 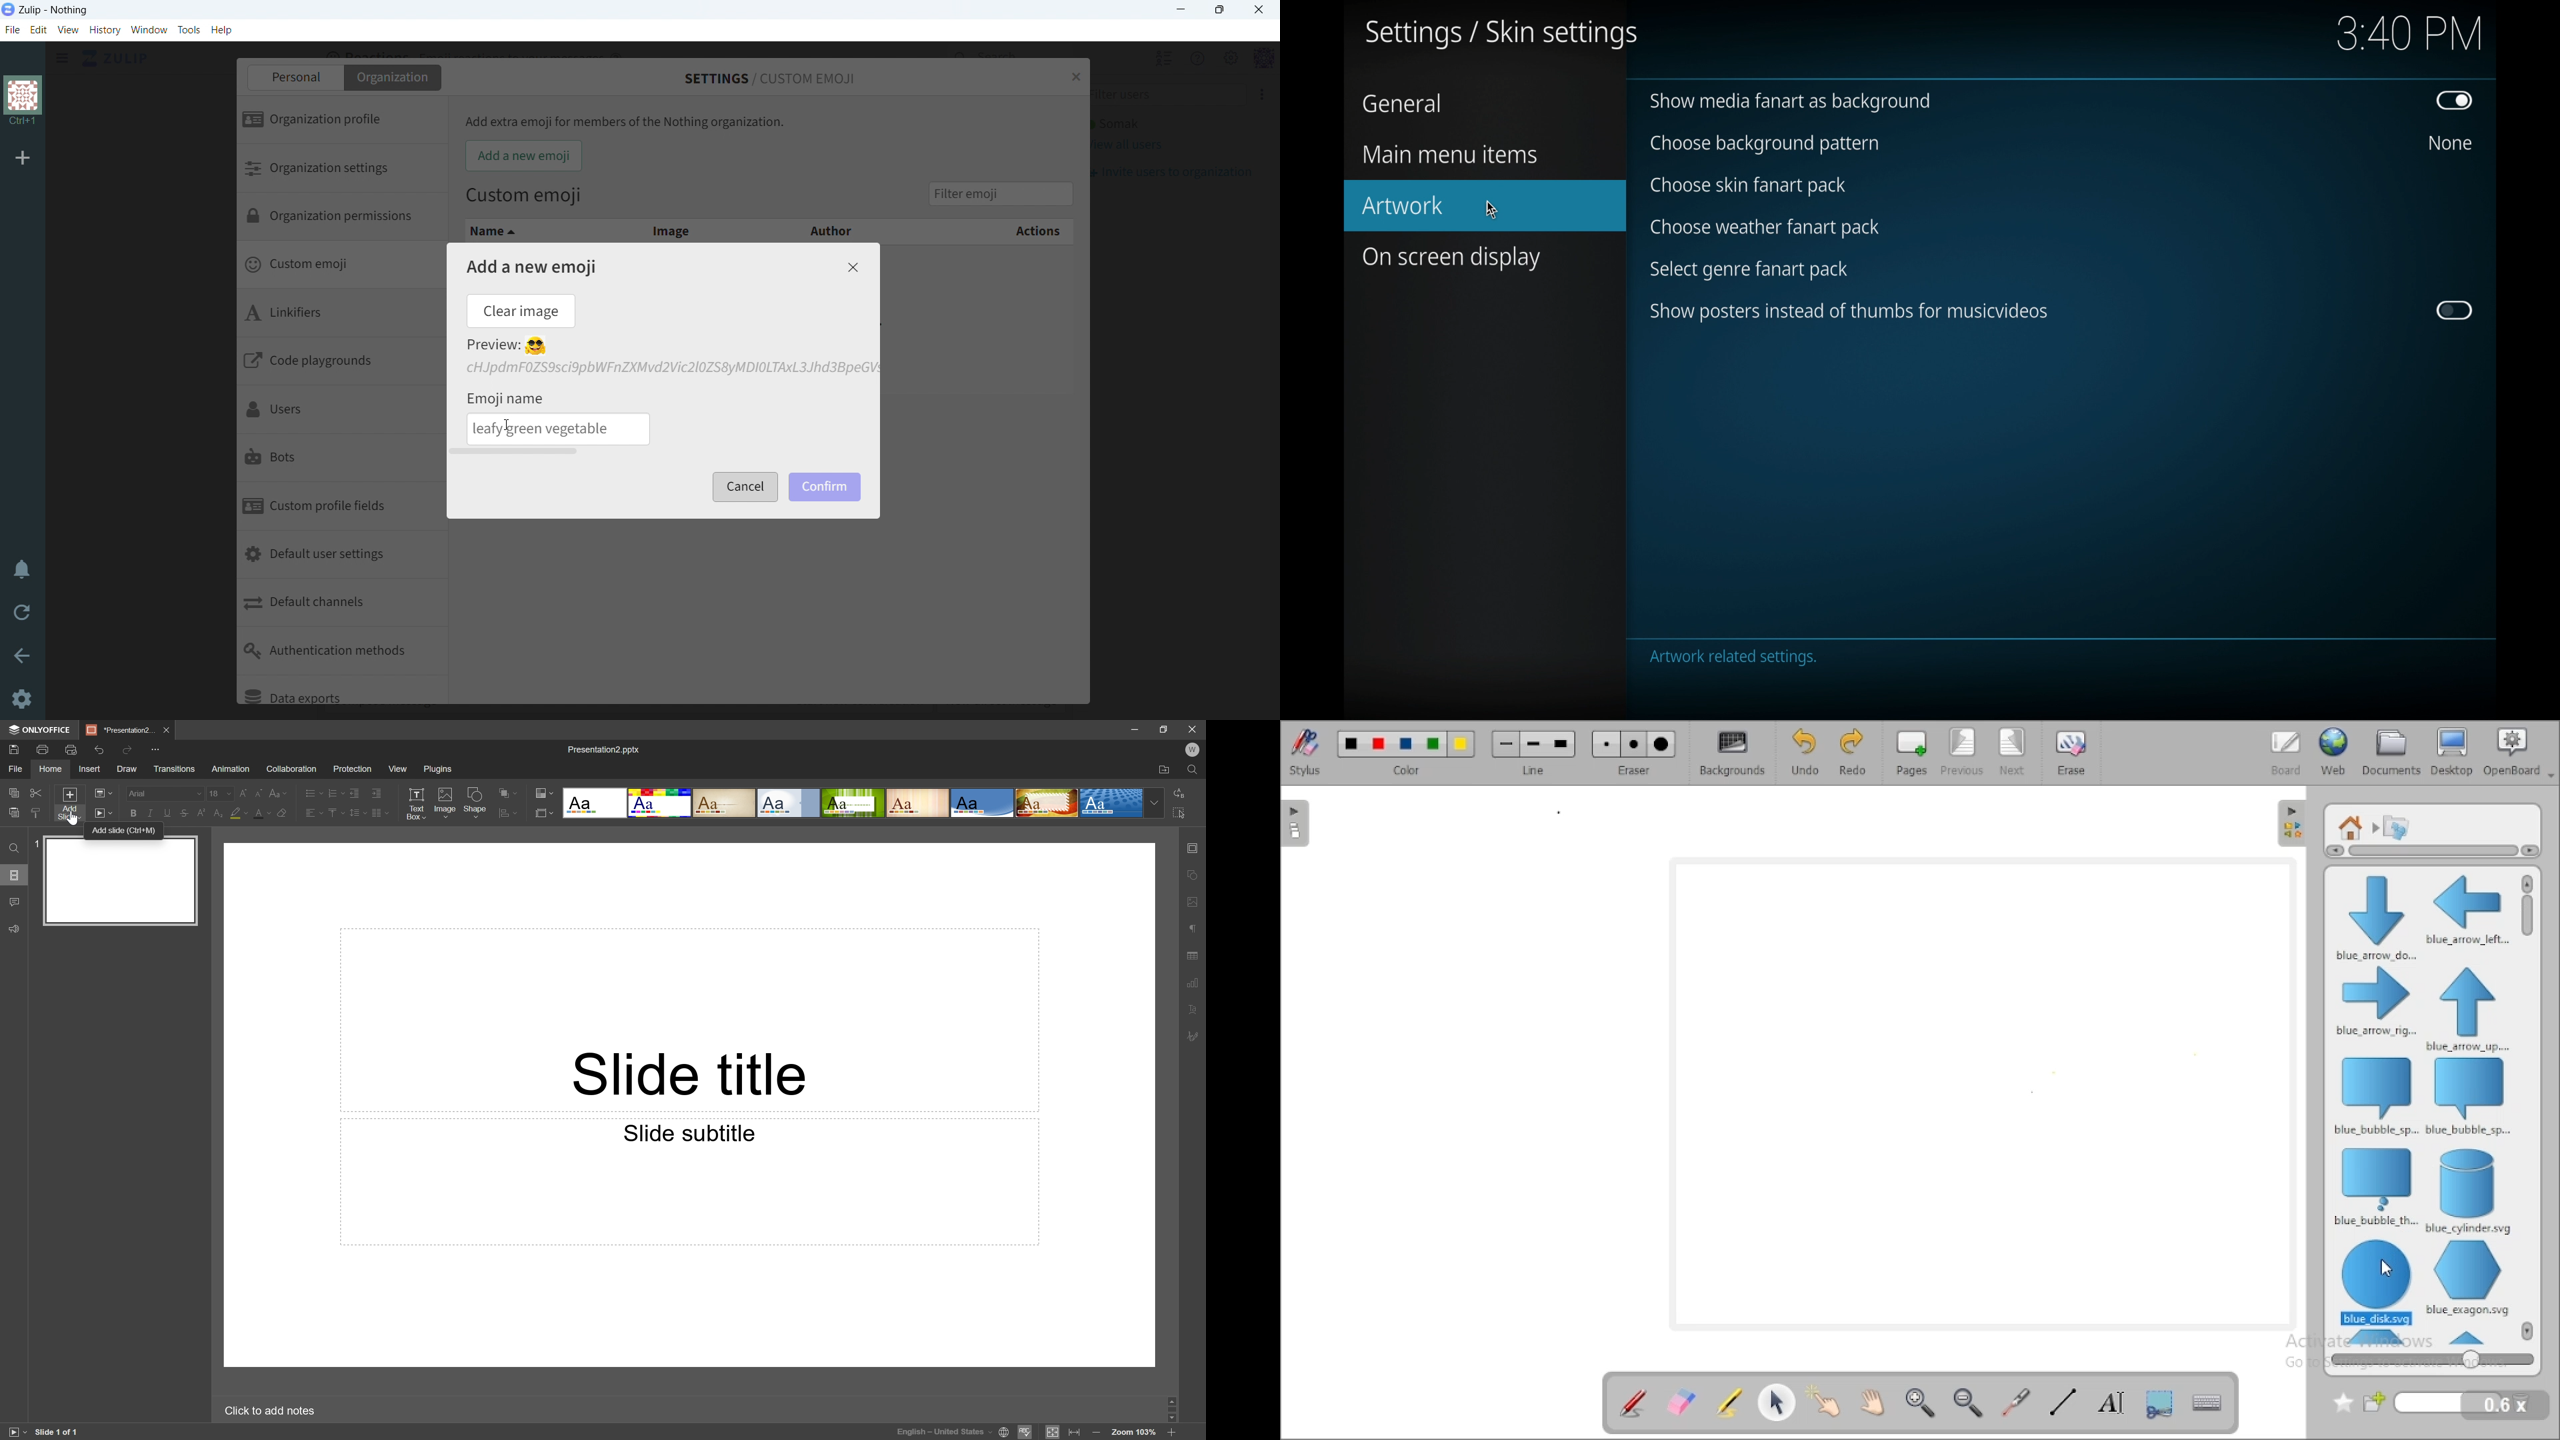 I want to click on Decrease indent, so click(x=355, y=790).